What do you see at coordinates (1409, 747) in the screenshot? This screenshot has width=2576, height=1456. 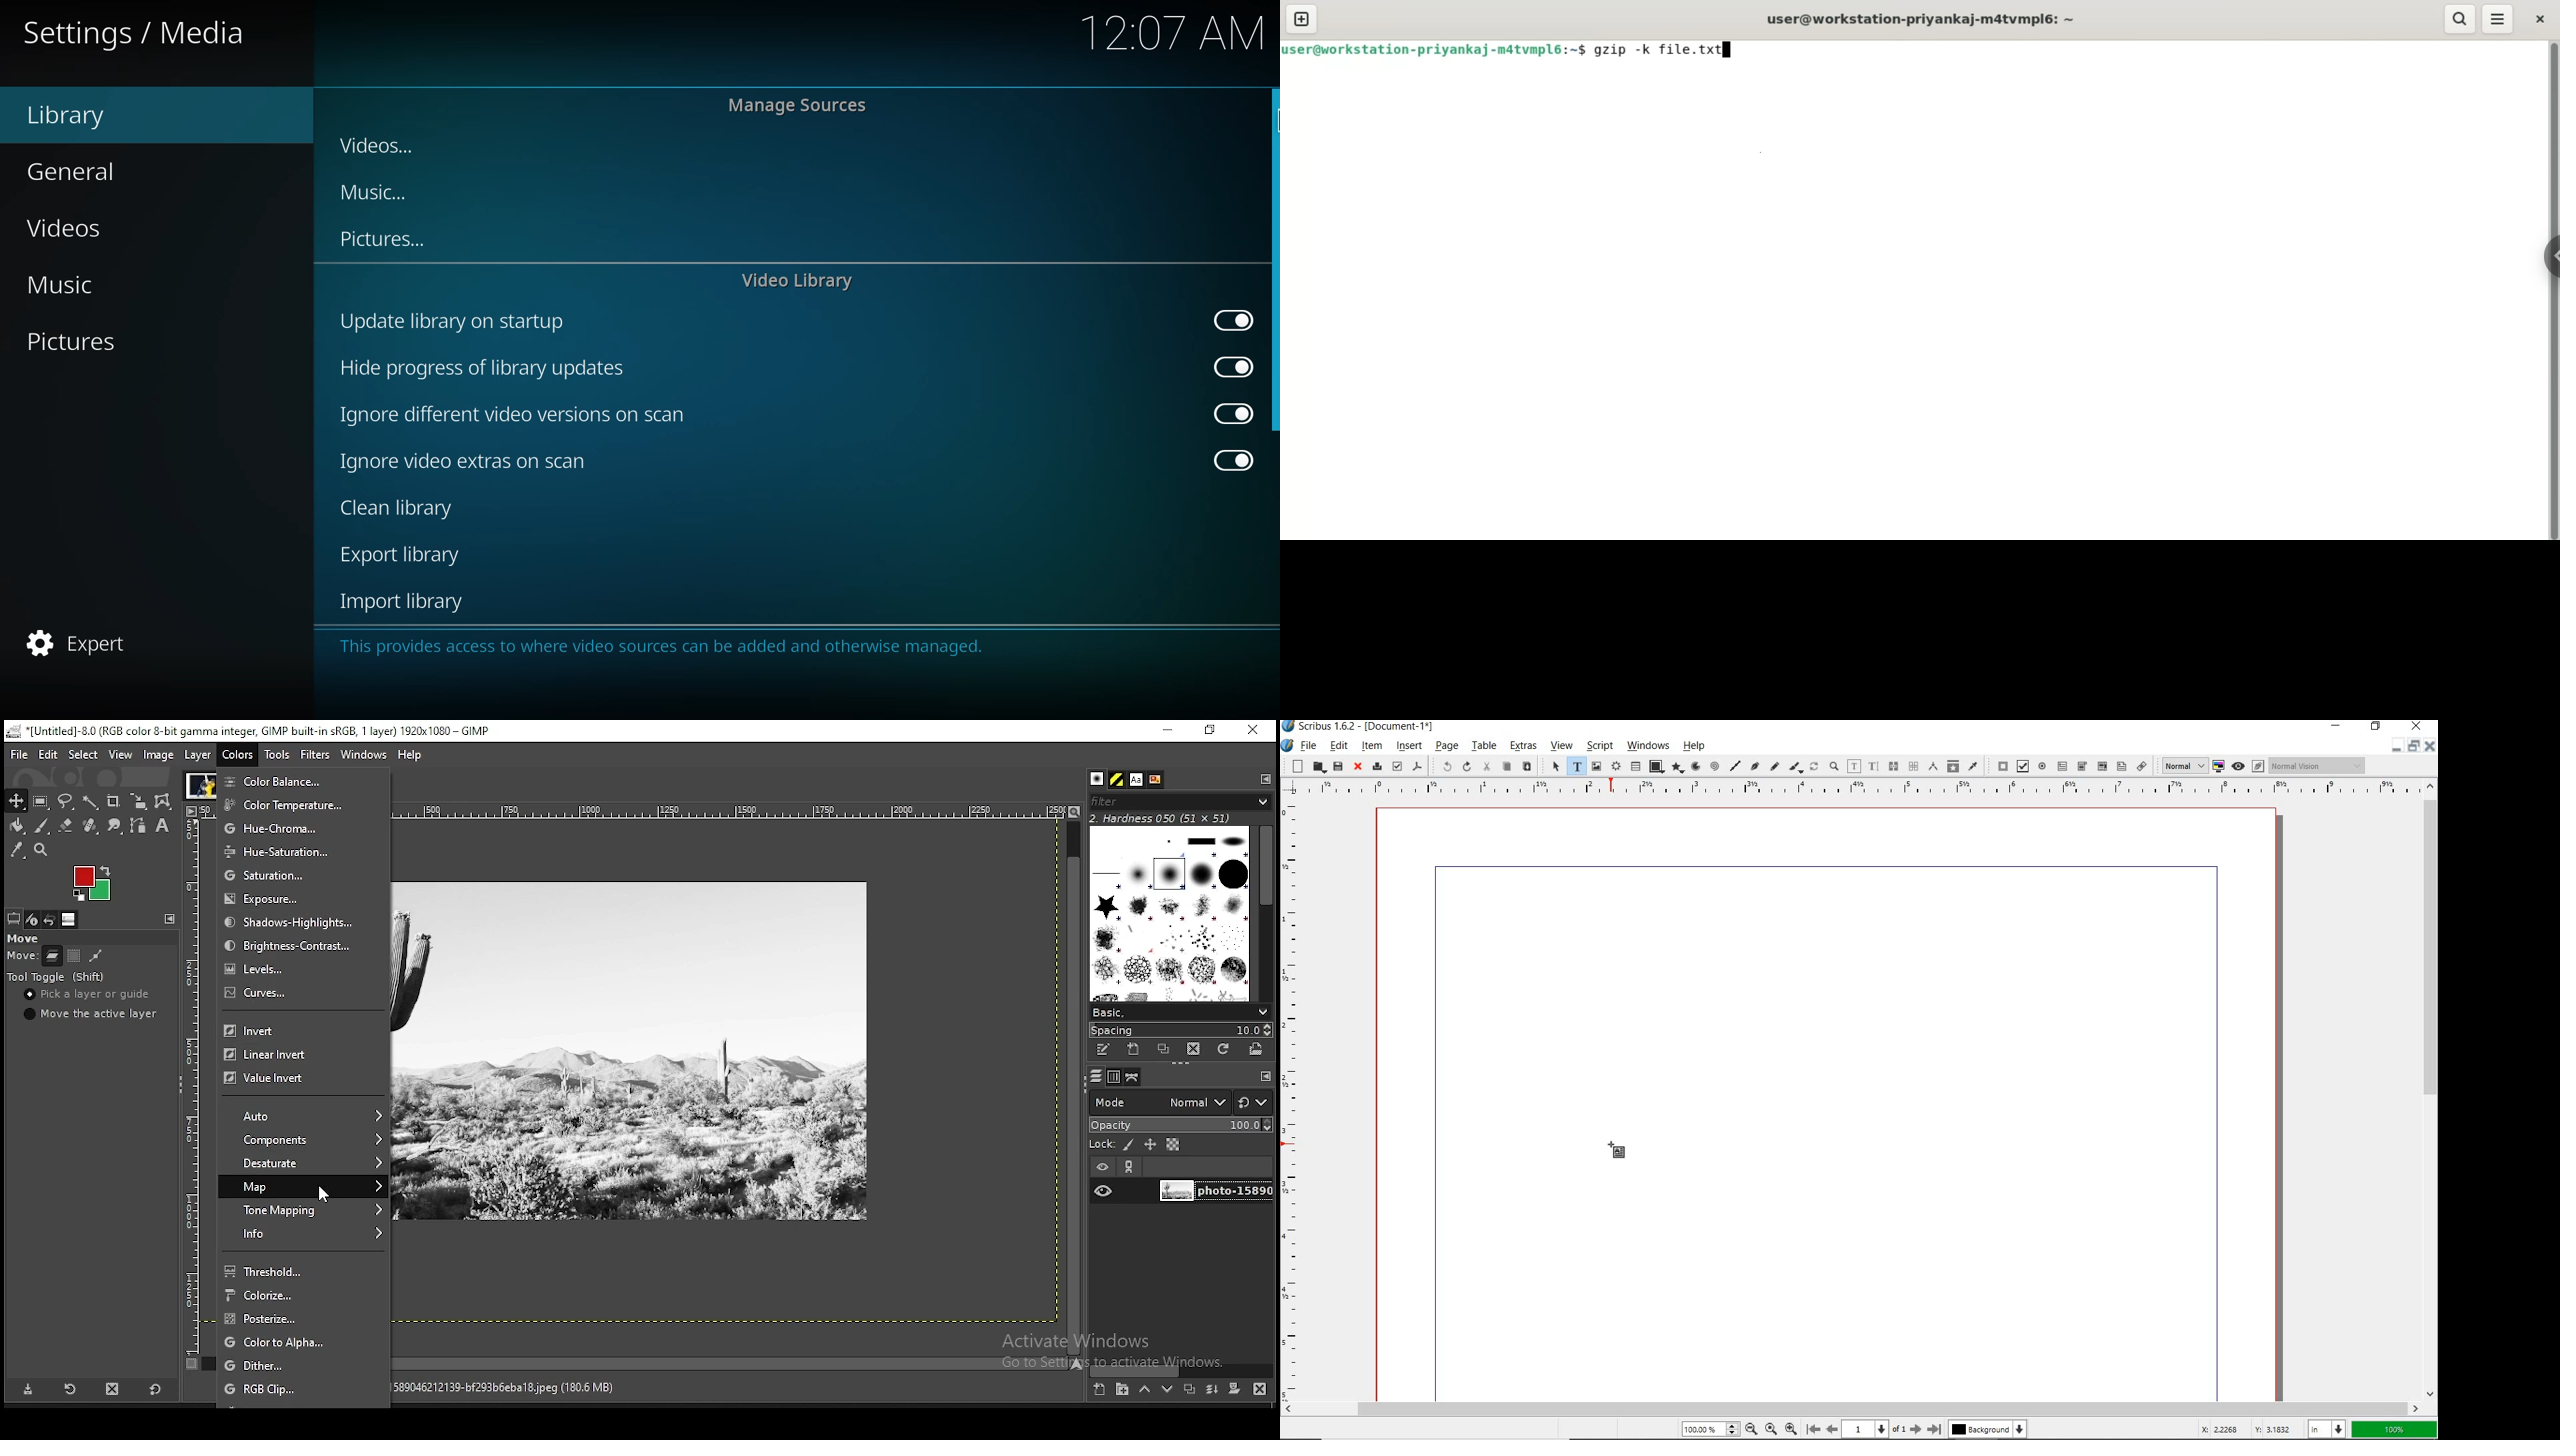 I see `insert` at bounding box center [1409, 747].